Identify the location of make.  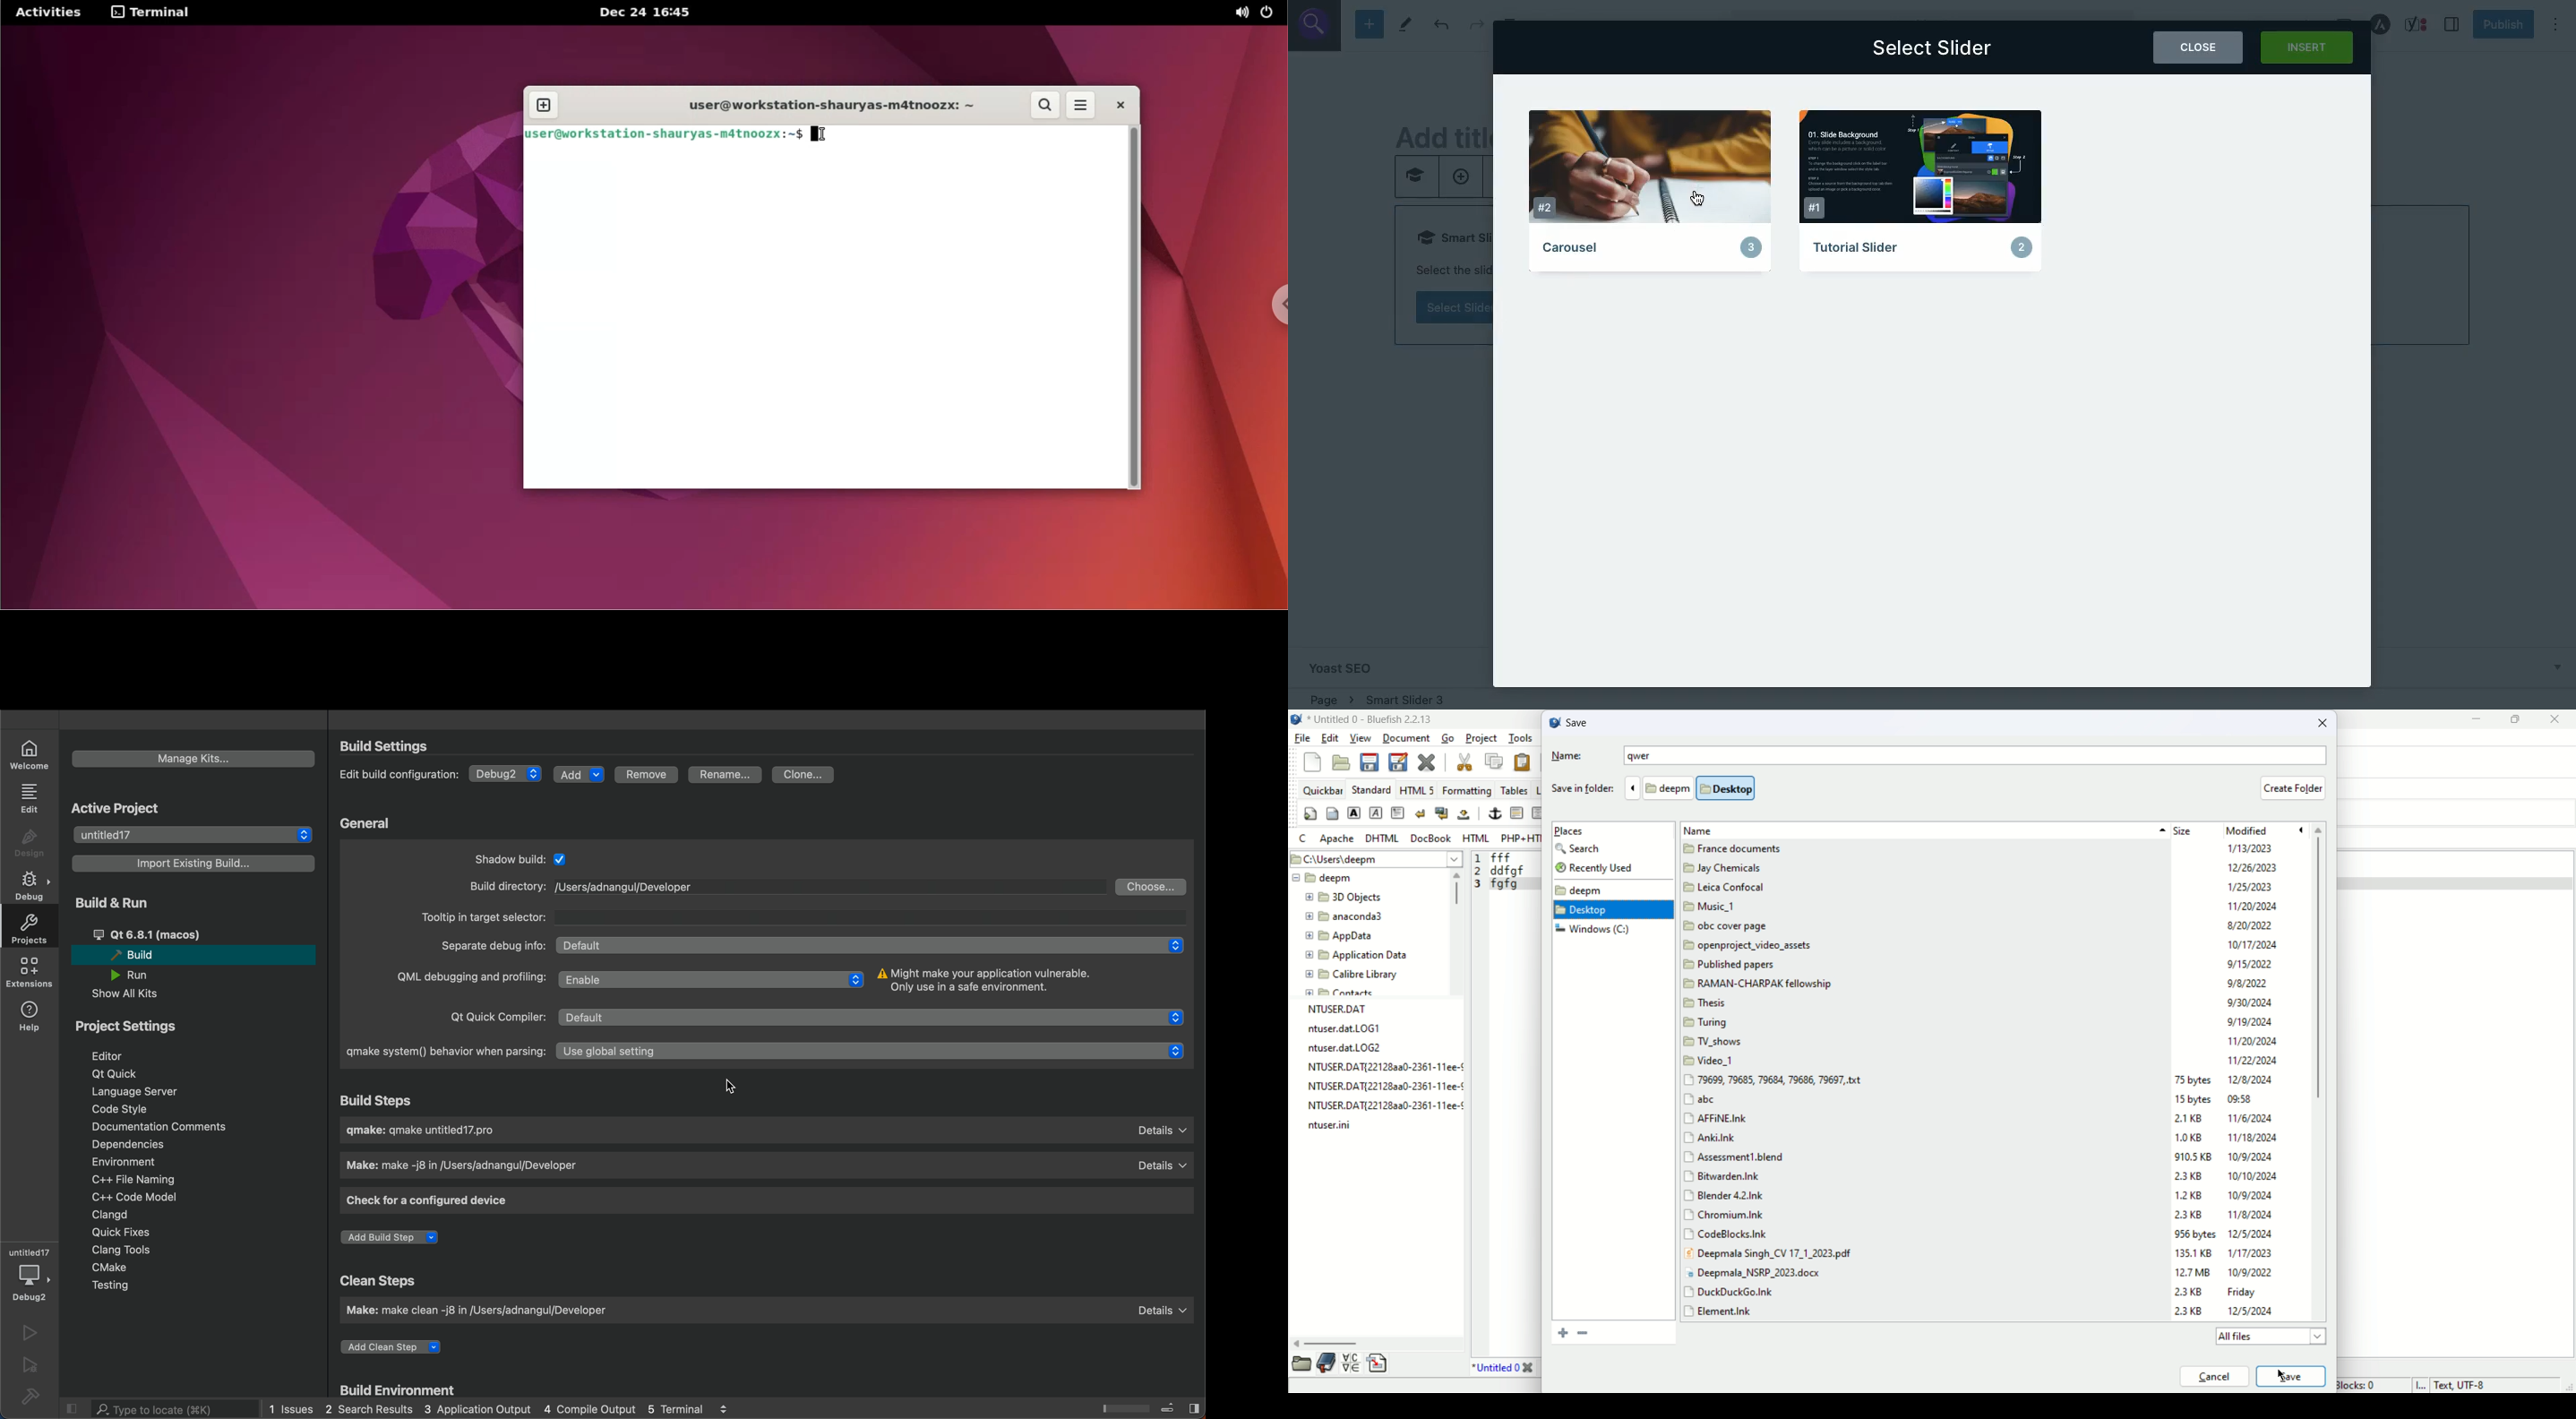
(482, 1308).